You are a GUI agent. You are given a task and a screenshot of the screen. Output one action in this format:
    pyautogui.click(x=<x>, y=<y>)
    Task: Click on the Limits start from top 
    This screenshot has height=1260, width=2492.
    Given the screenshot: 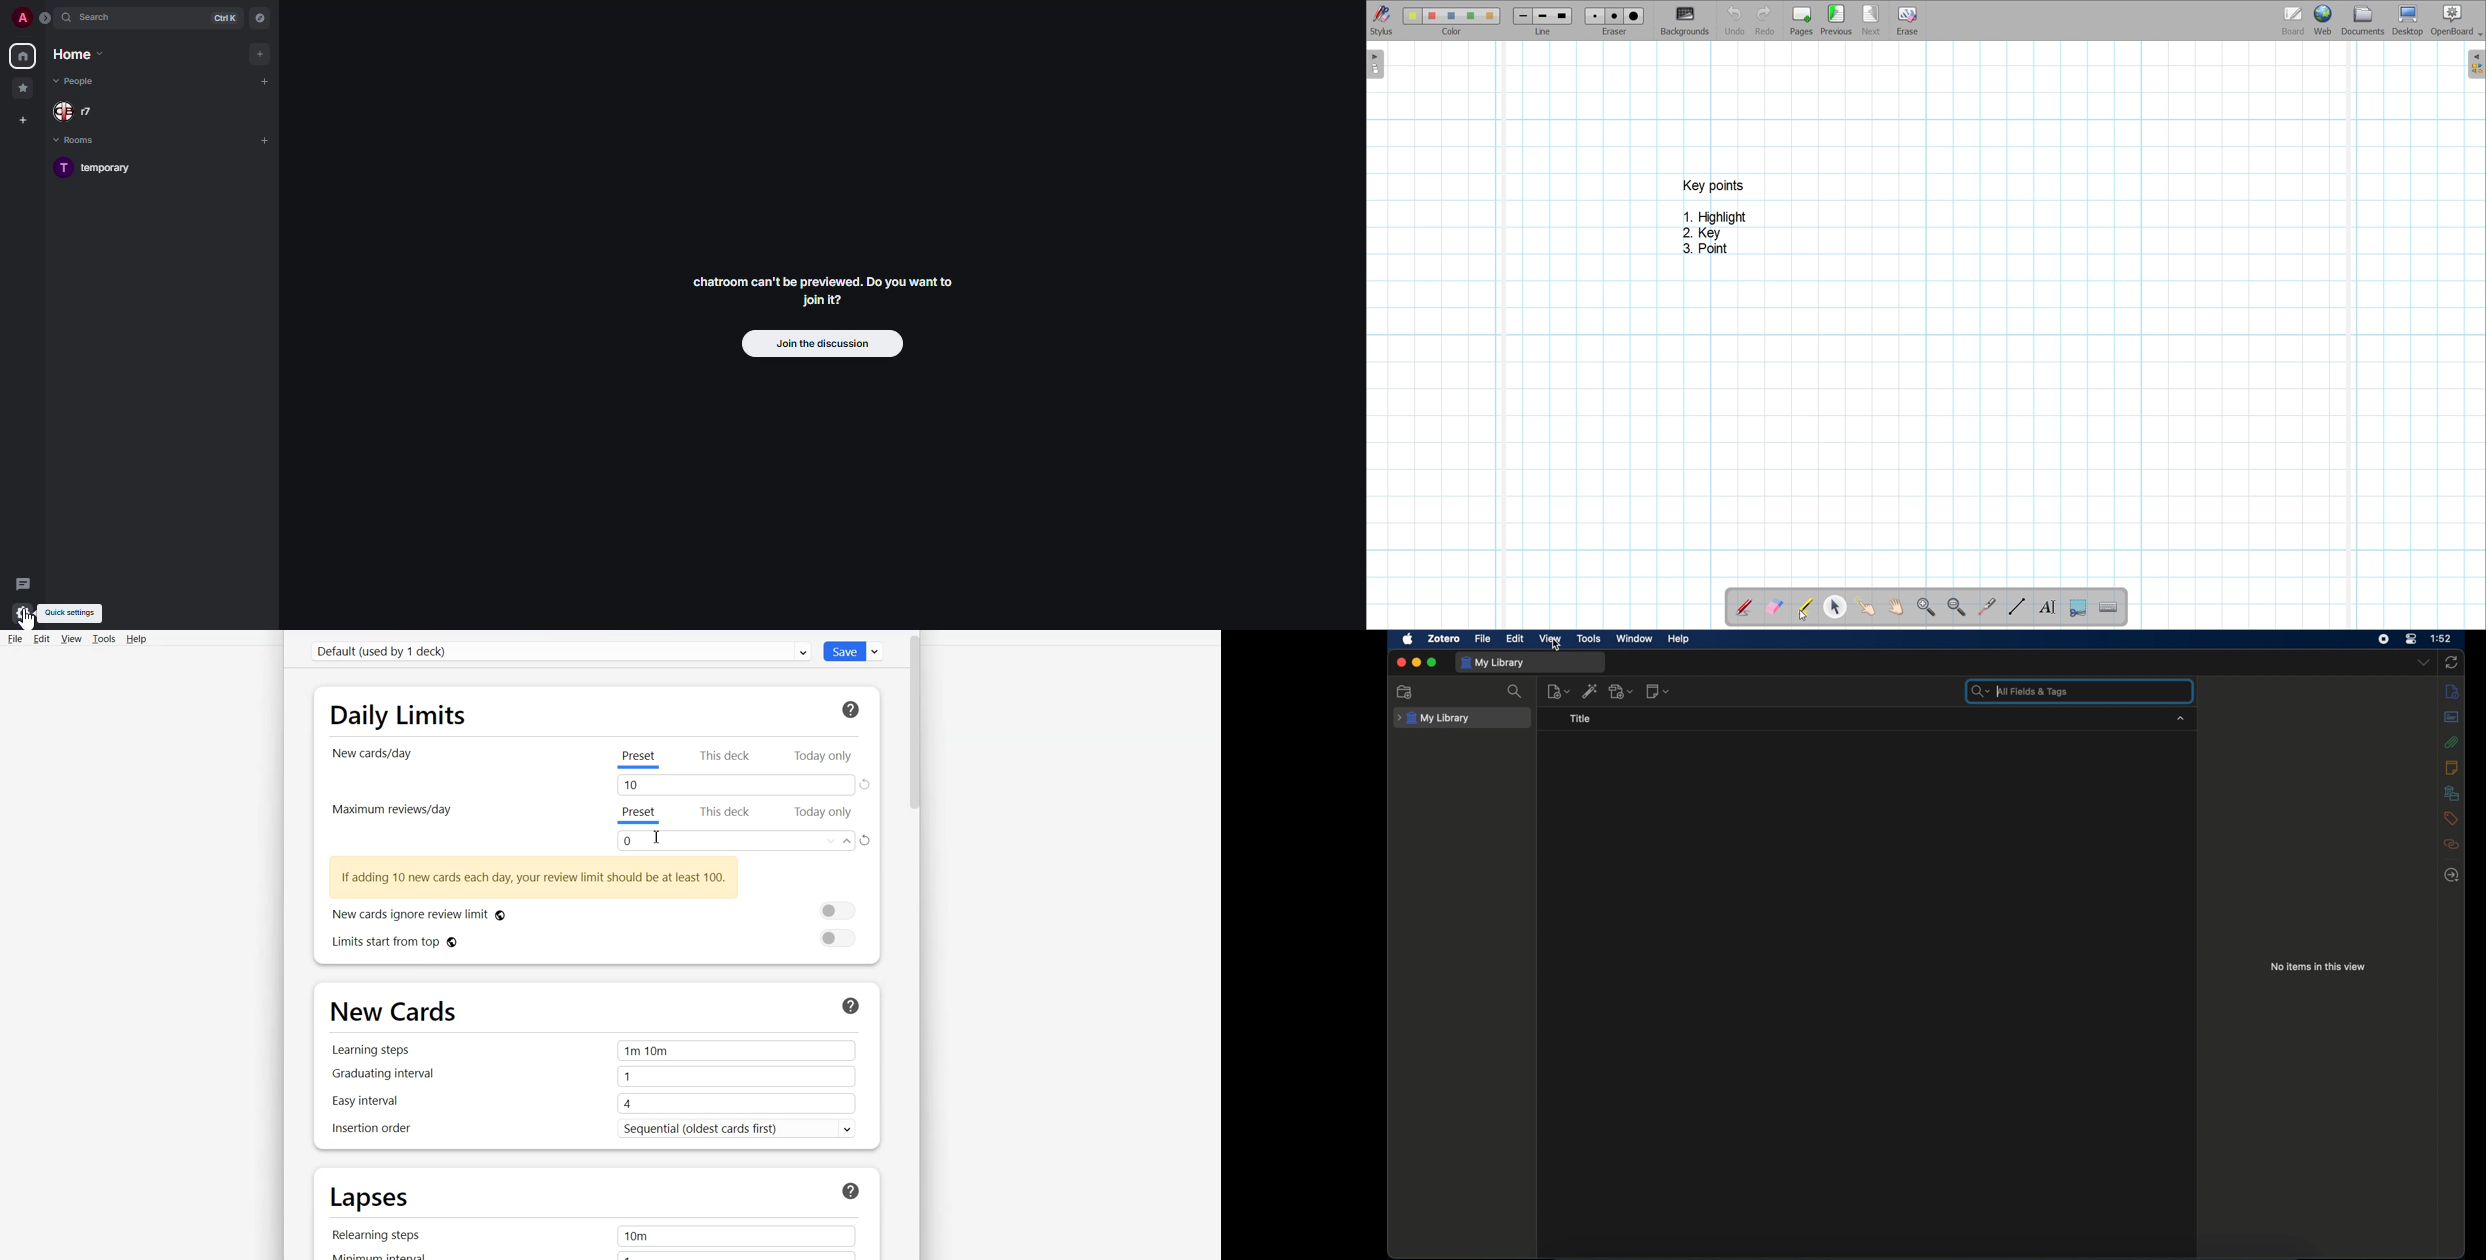 What is the action you would take?
    pyautogui.click(x=594, y=941)
    